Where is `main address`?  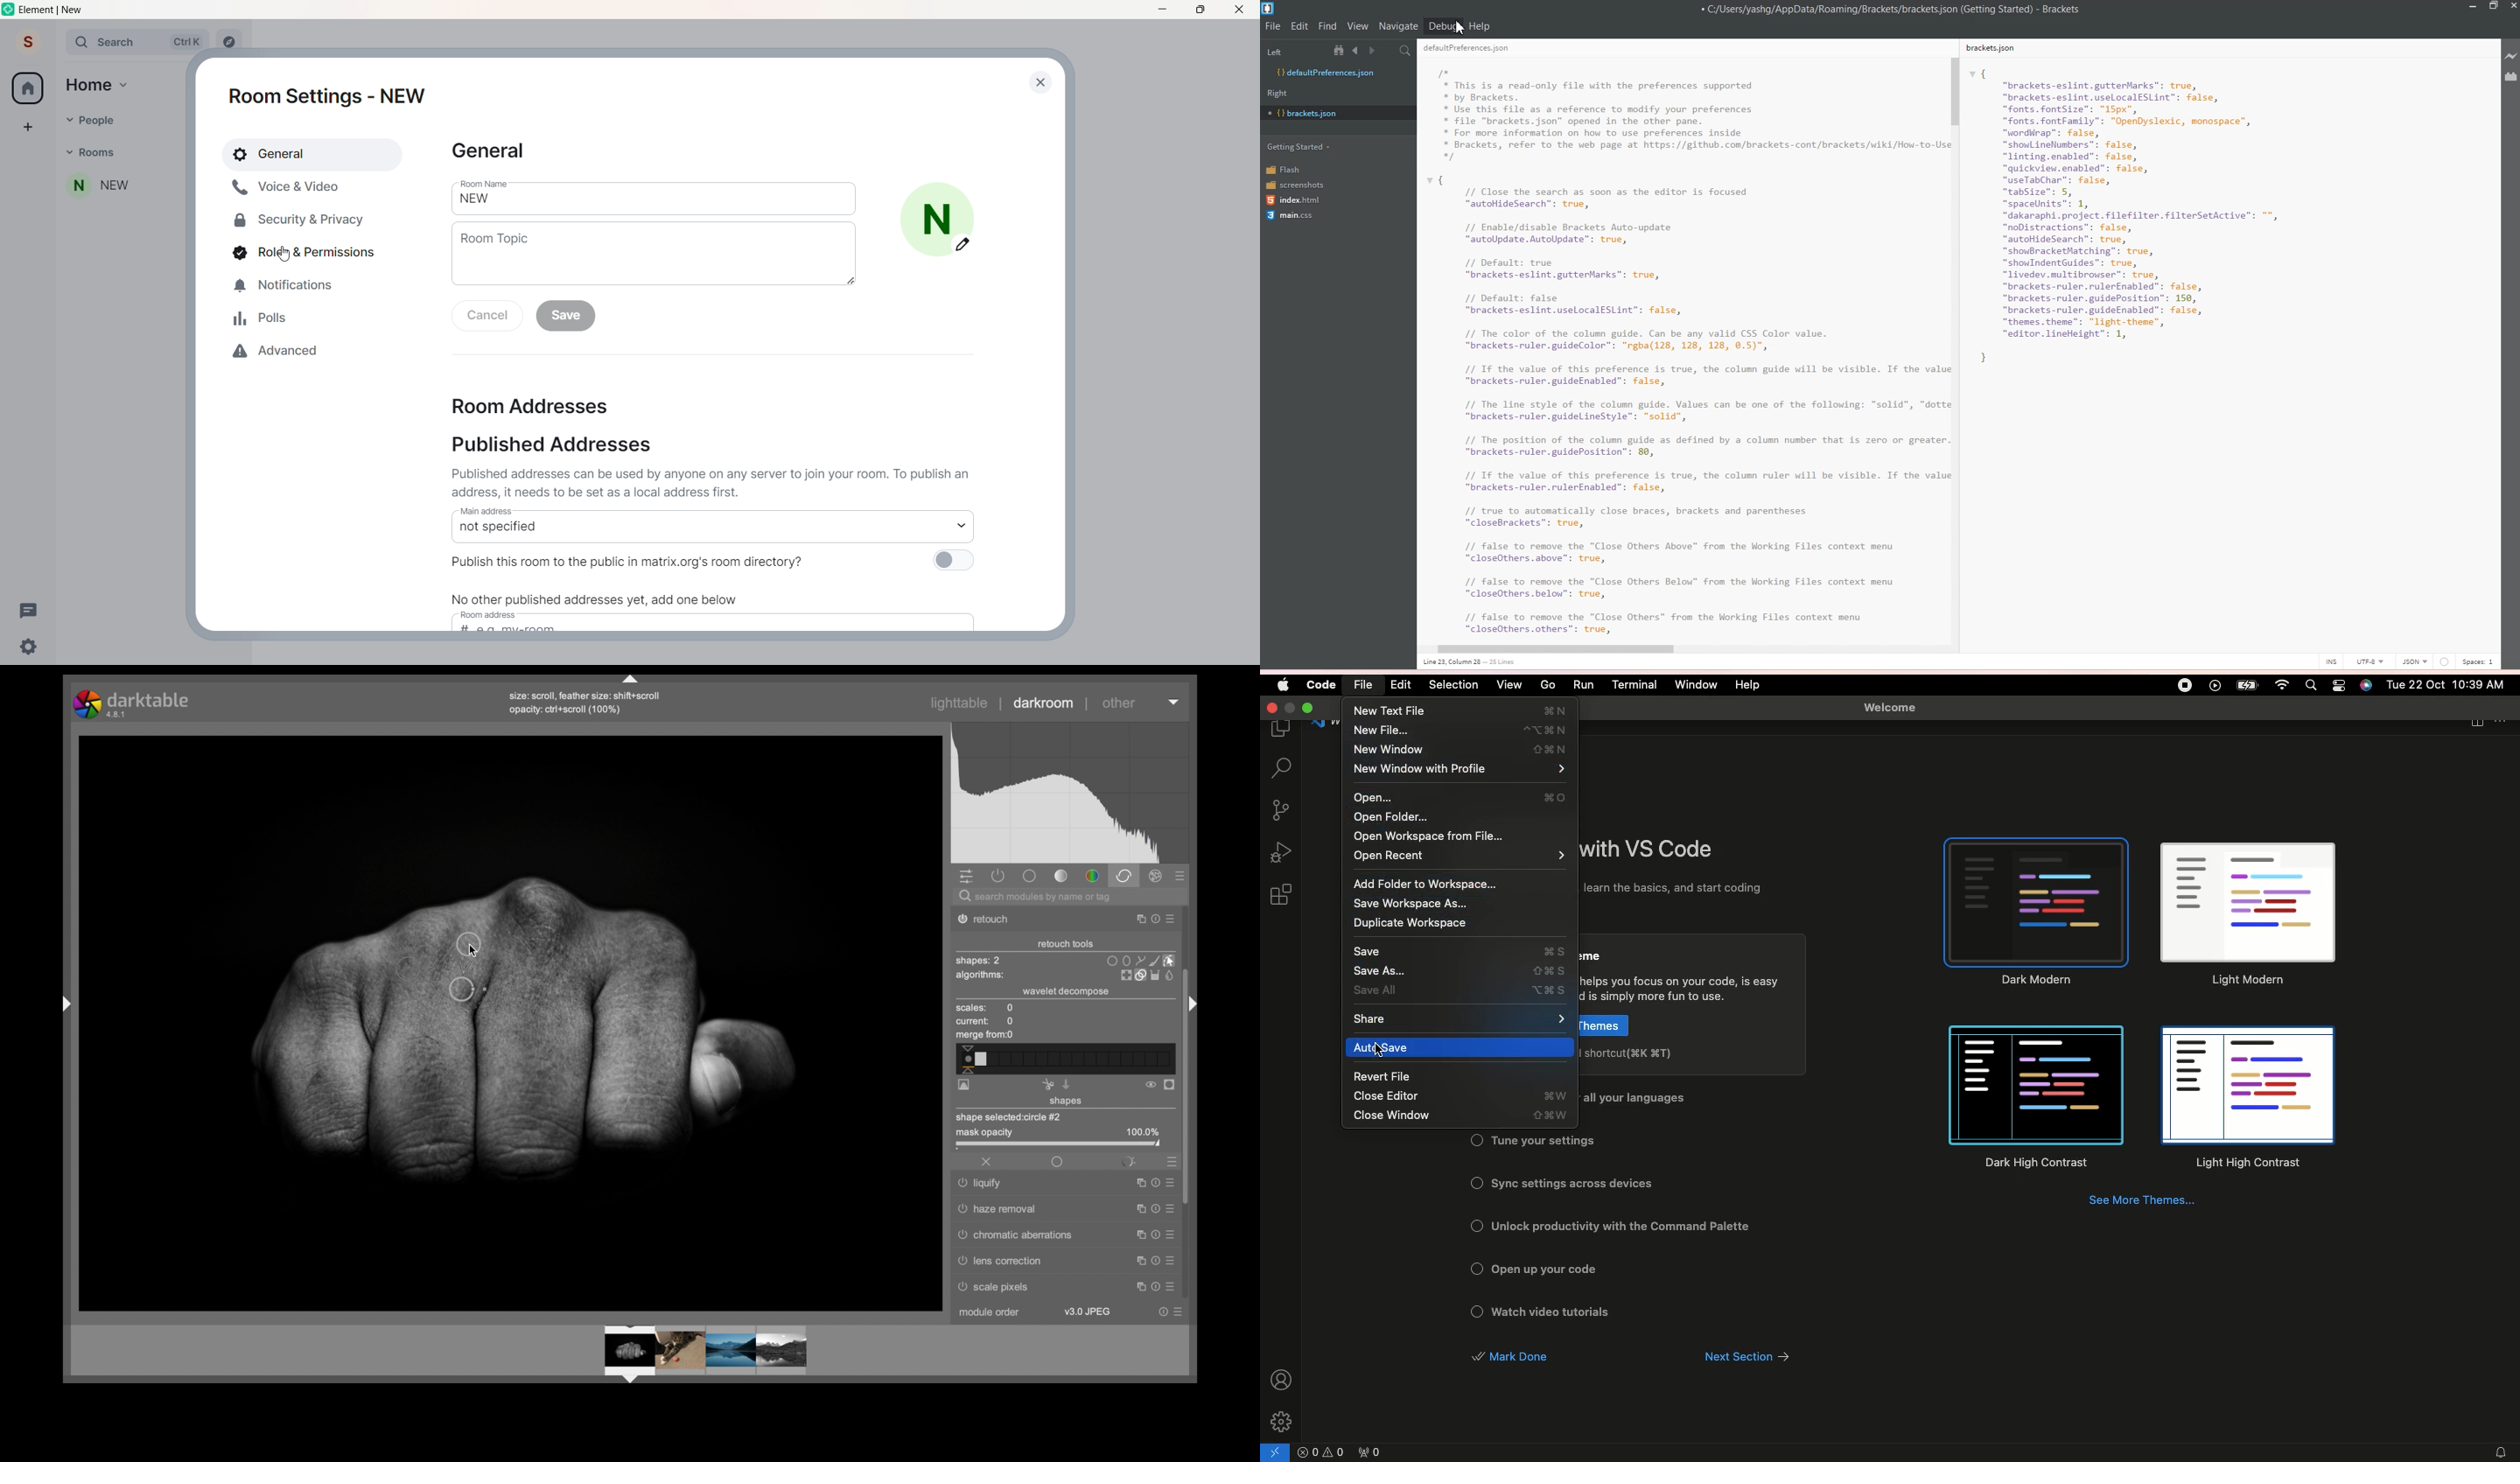 main address is located at coordinates (690, 525).